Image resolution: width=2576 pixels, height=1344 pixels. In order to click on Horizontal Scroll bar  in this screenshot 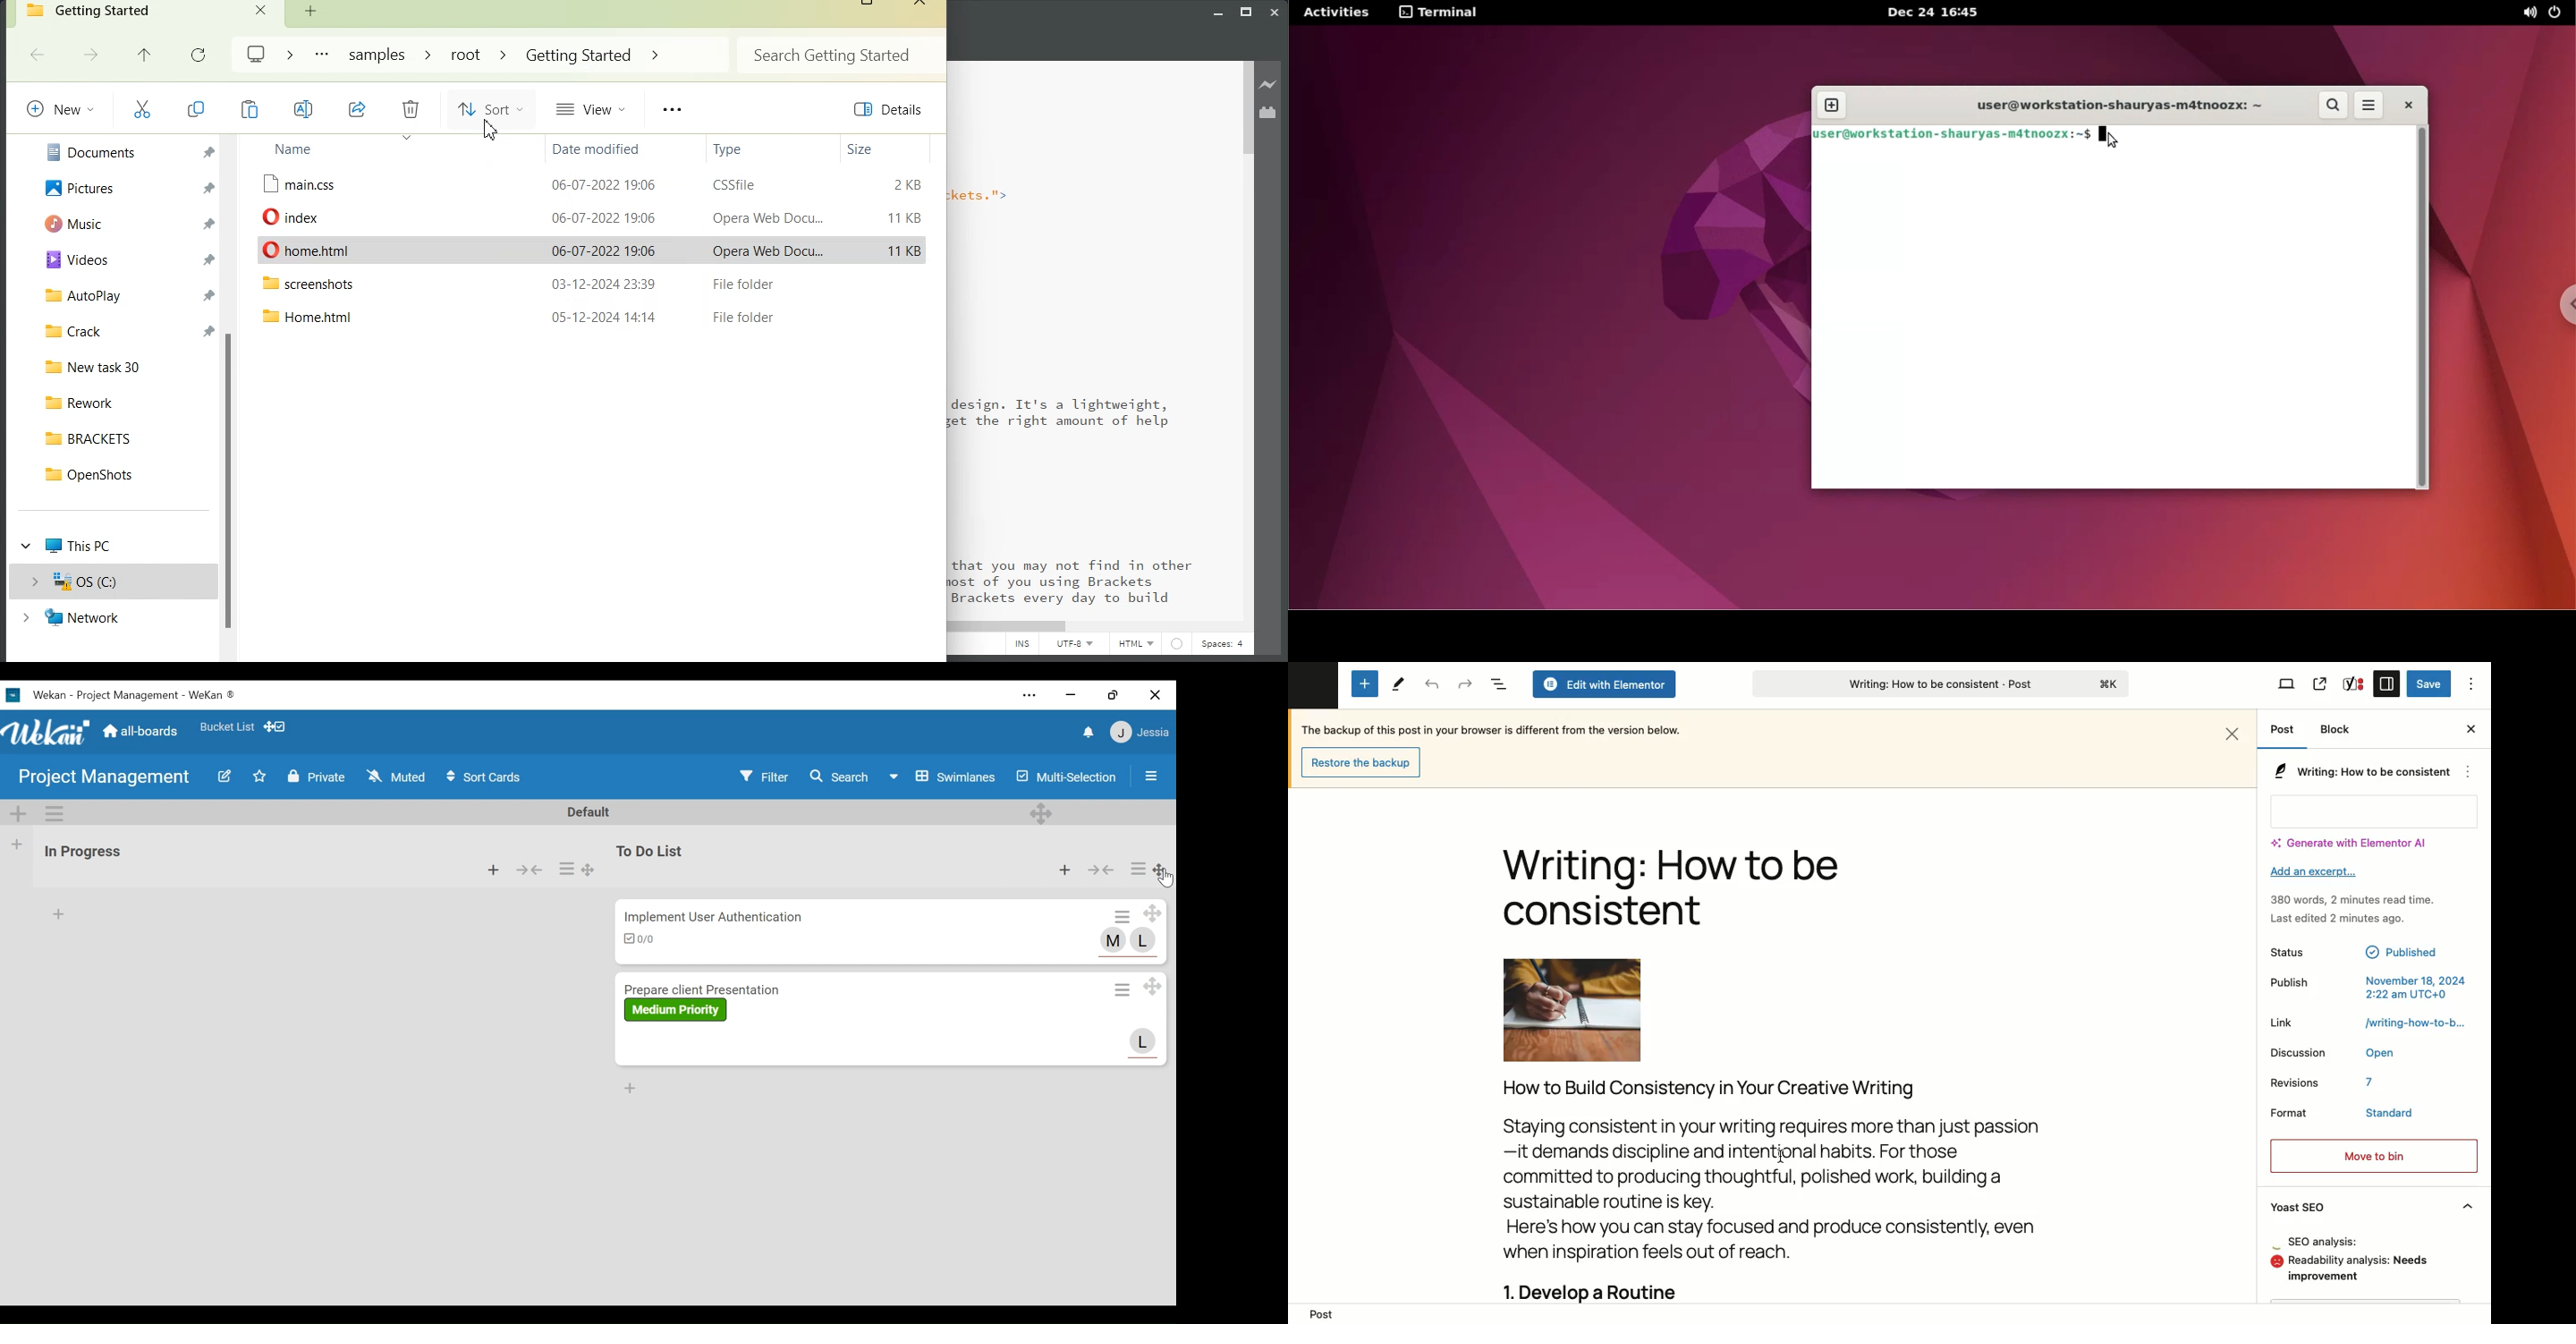, I will do `click(724, 625)`.